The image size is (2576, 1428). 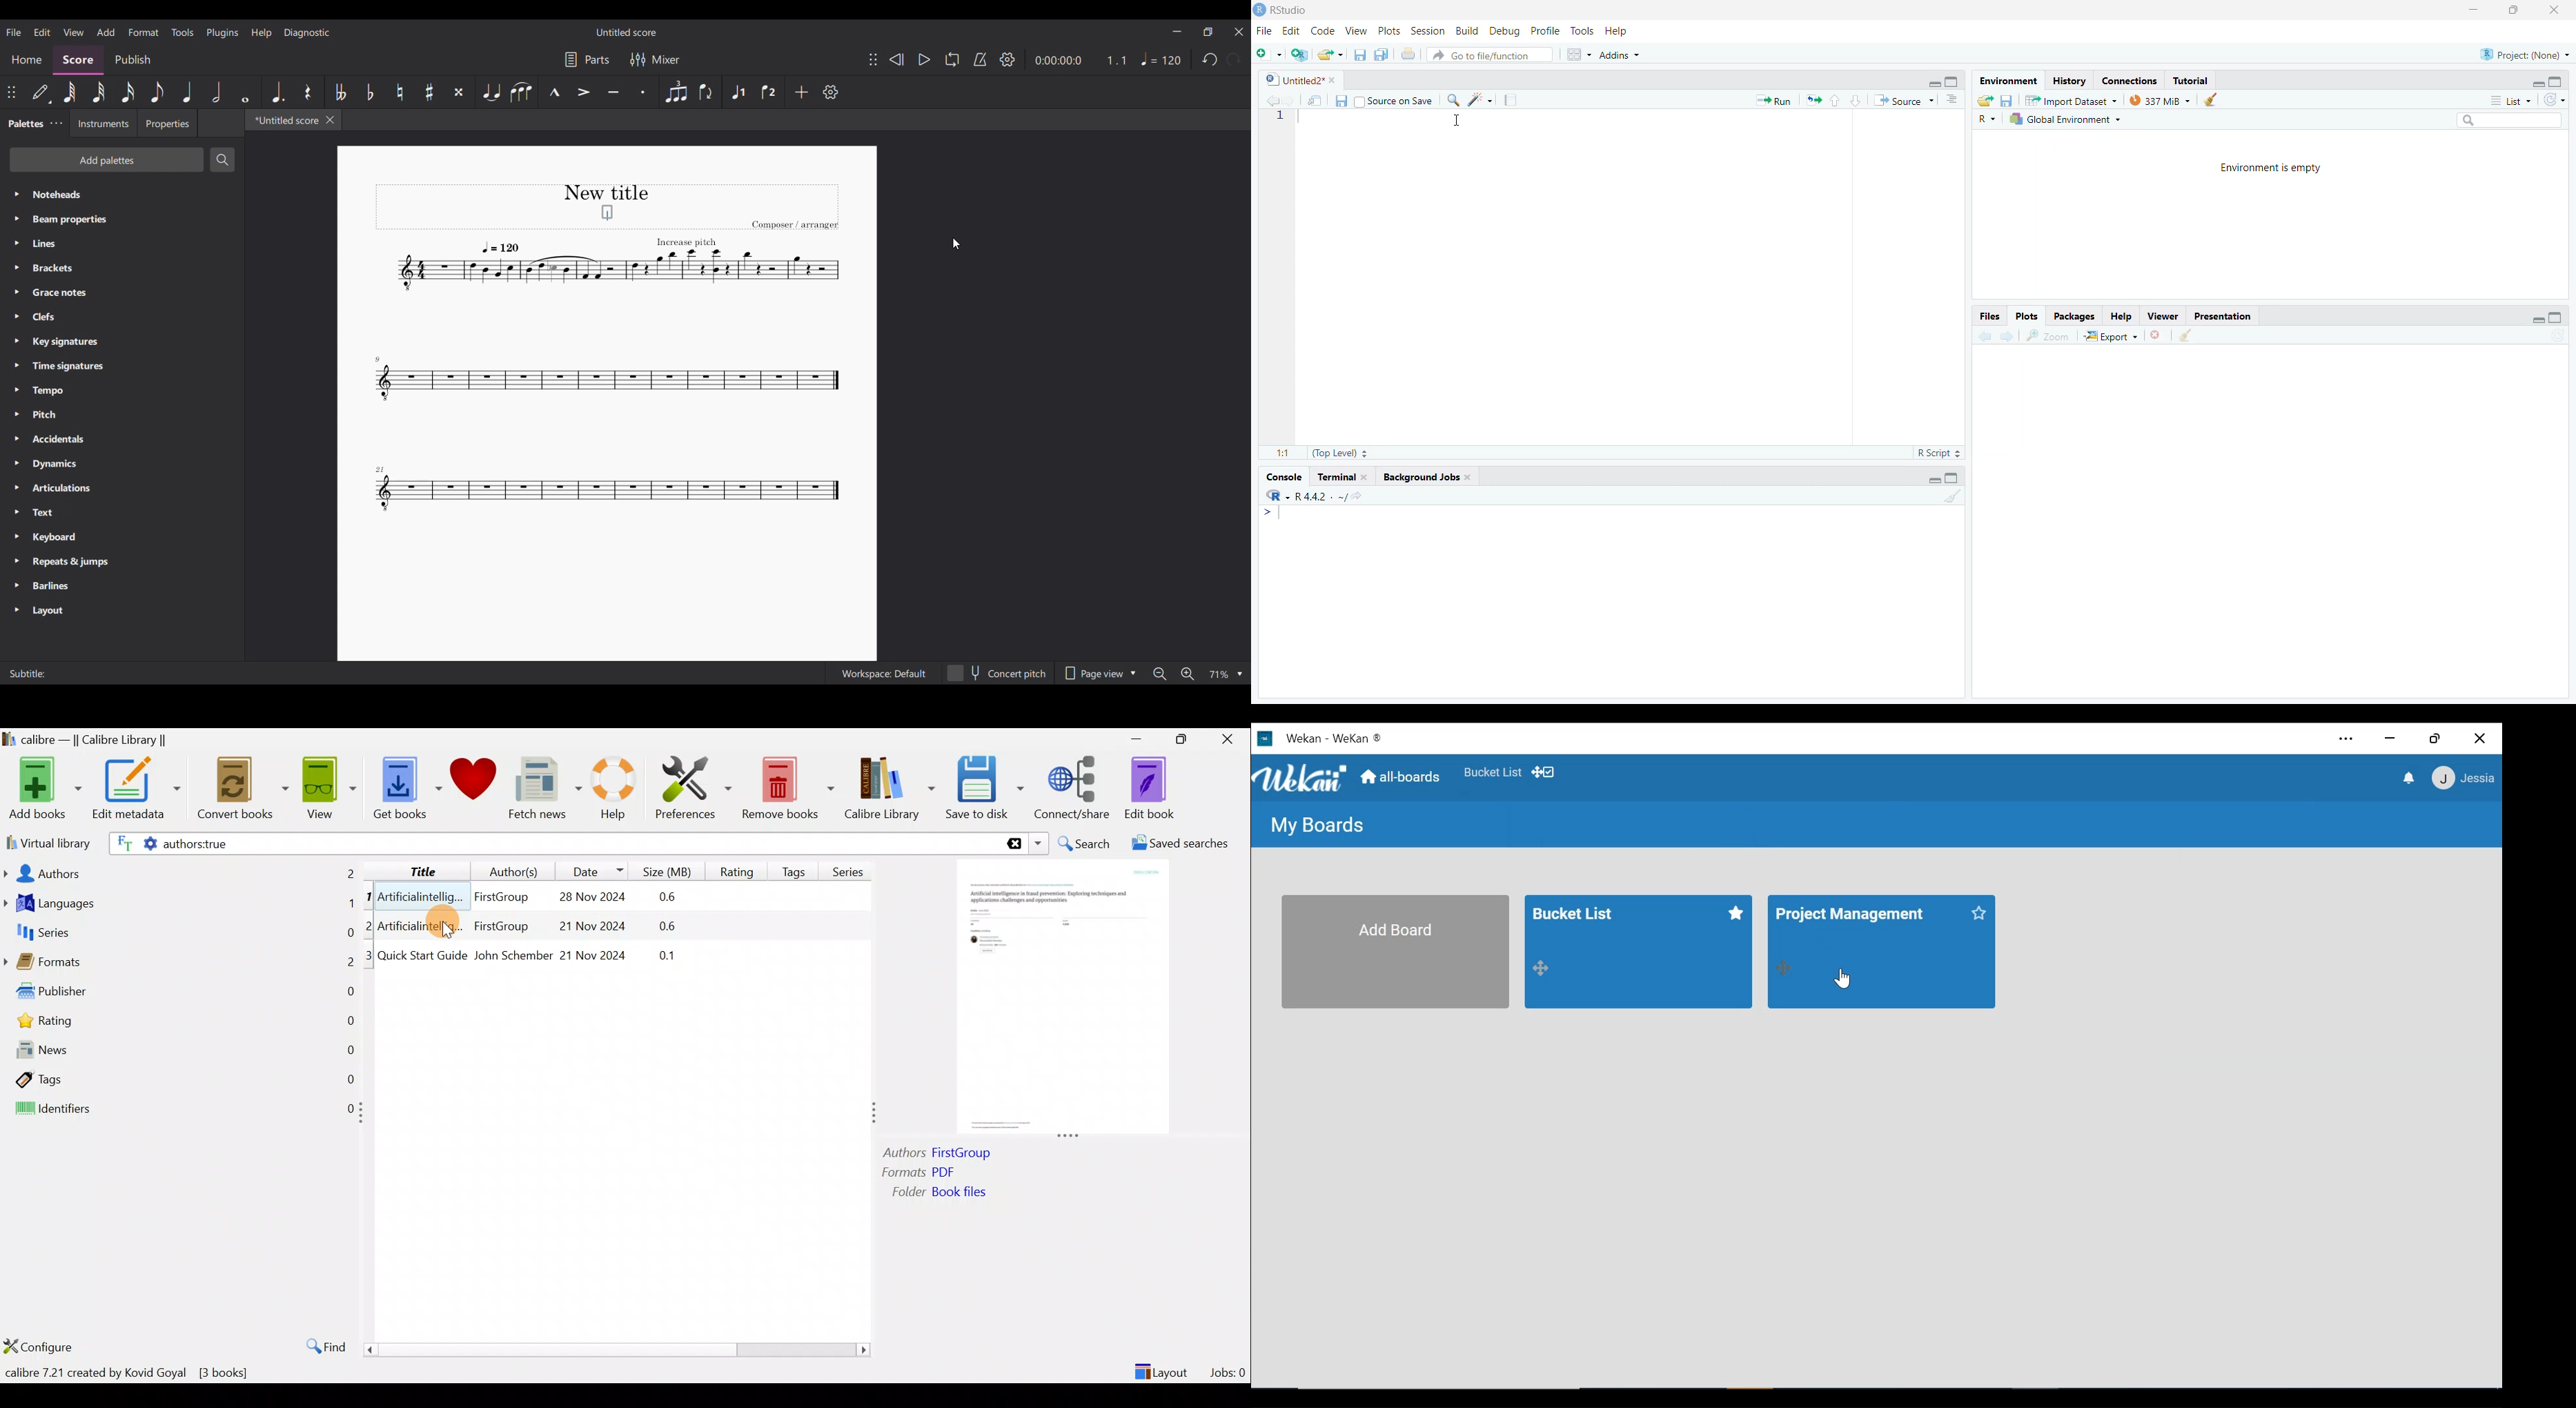 I want to click on Text, so click(x=122, y=513).